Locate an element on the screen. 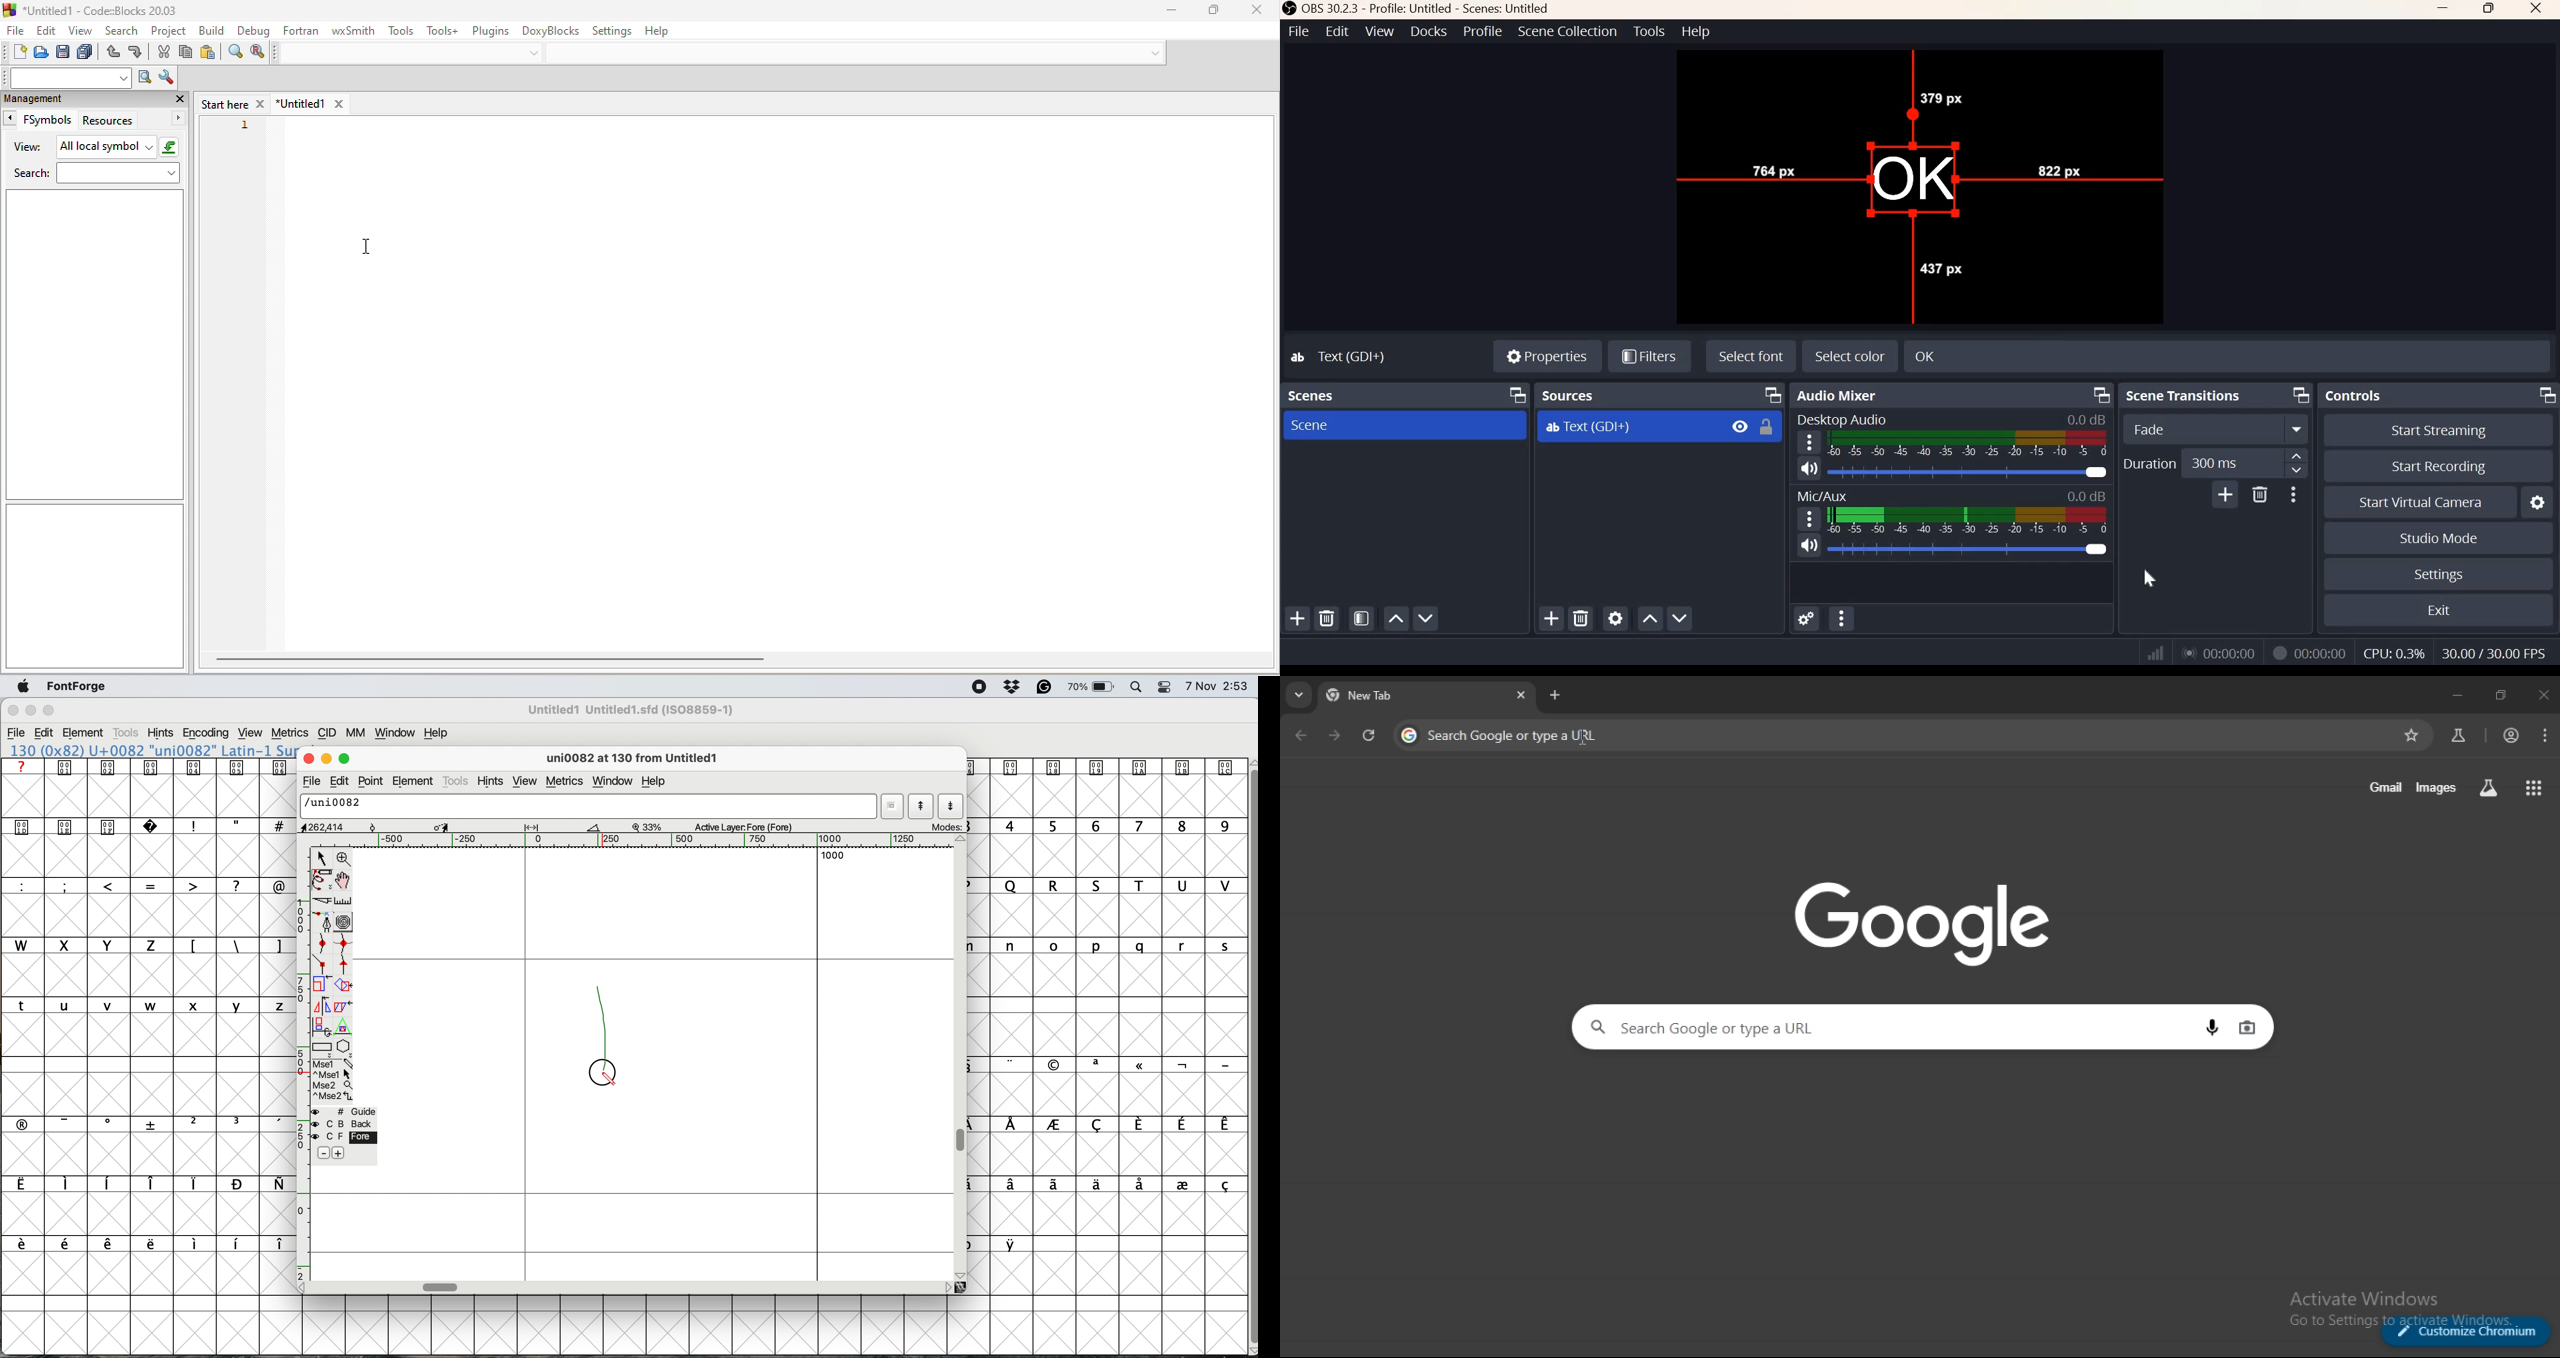 Image resolution: width=2576 pixels, height=1372 pixels. Dock Options icon is located at coordinates (2546, 395).